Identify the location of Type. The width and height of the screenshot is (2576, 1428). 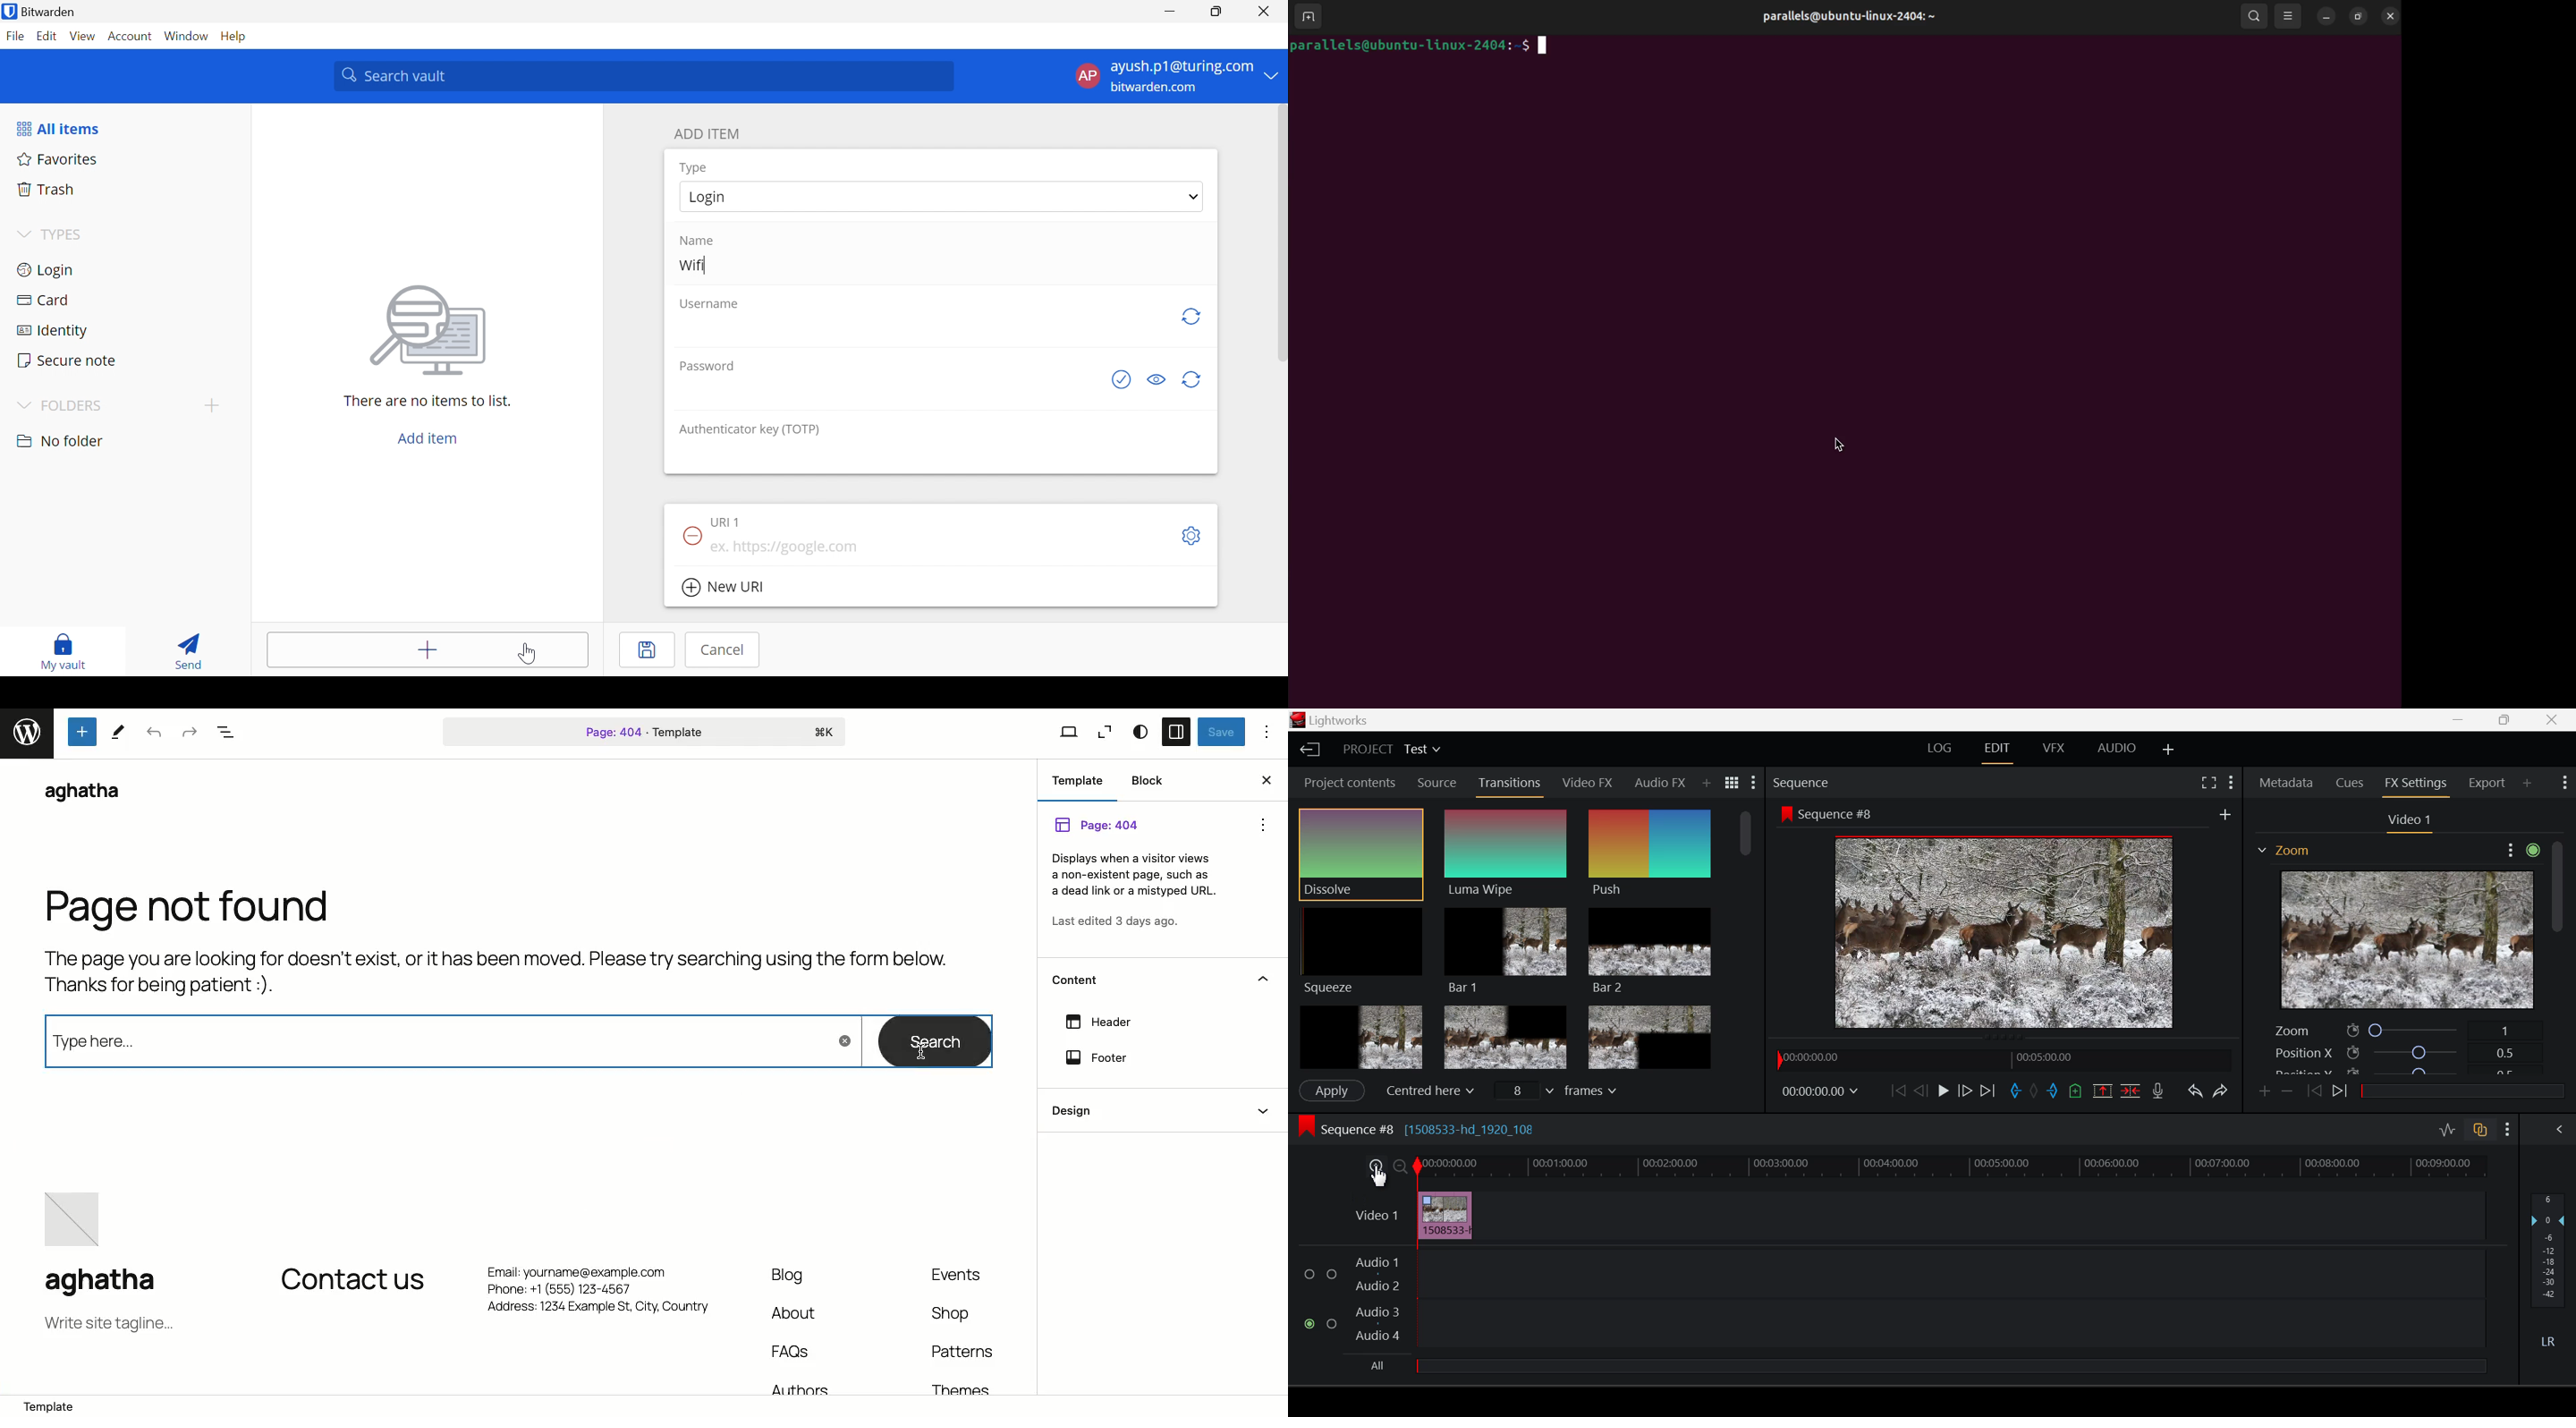
(695, 168).